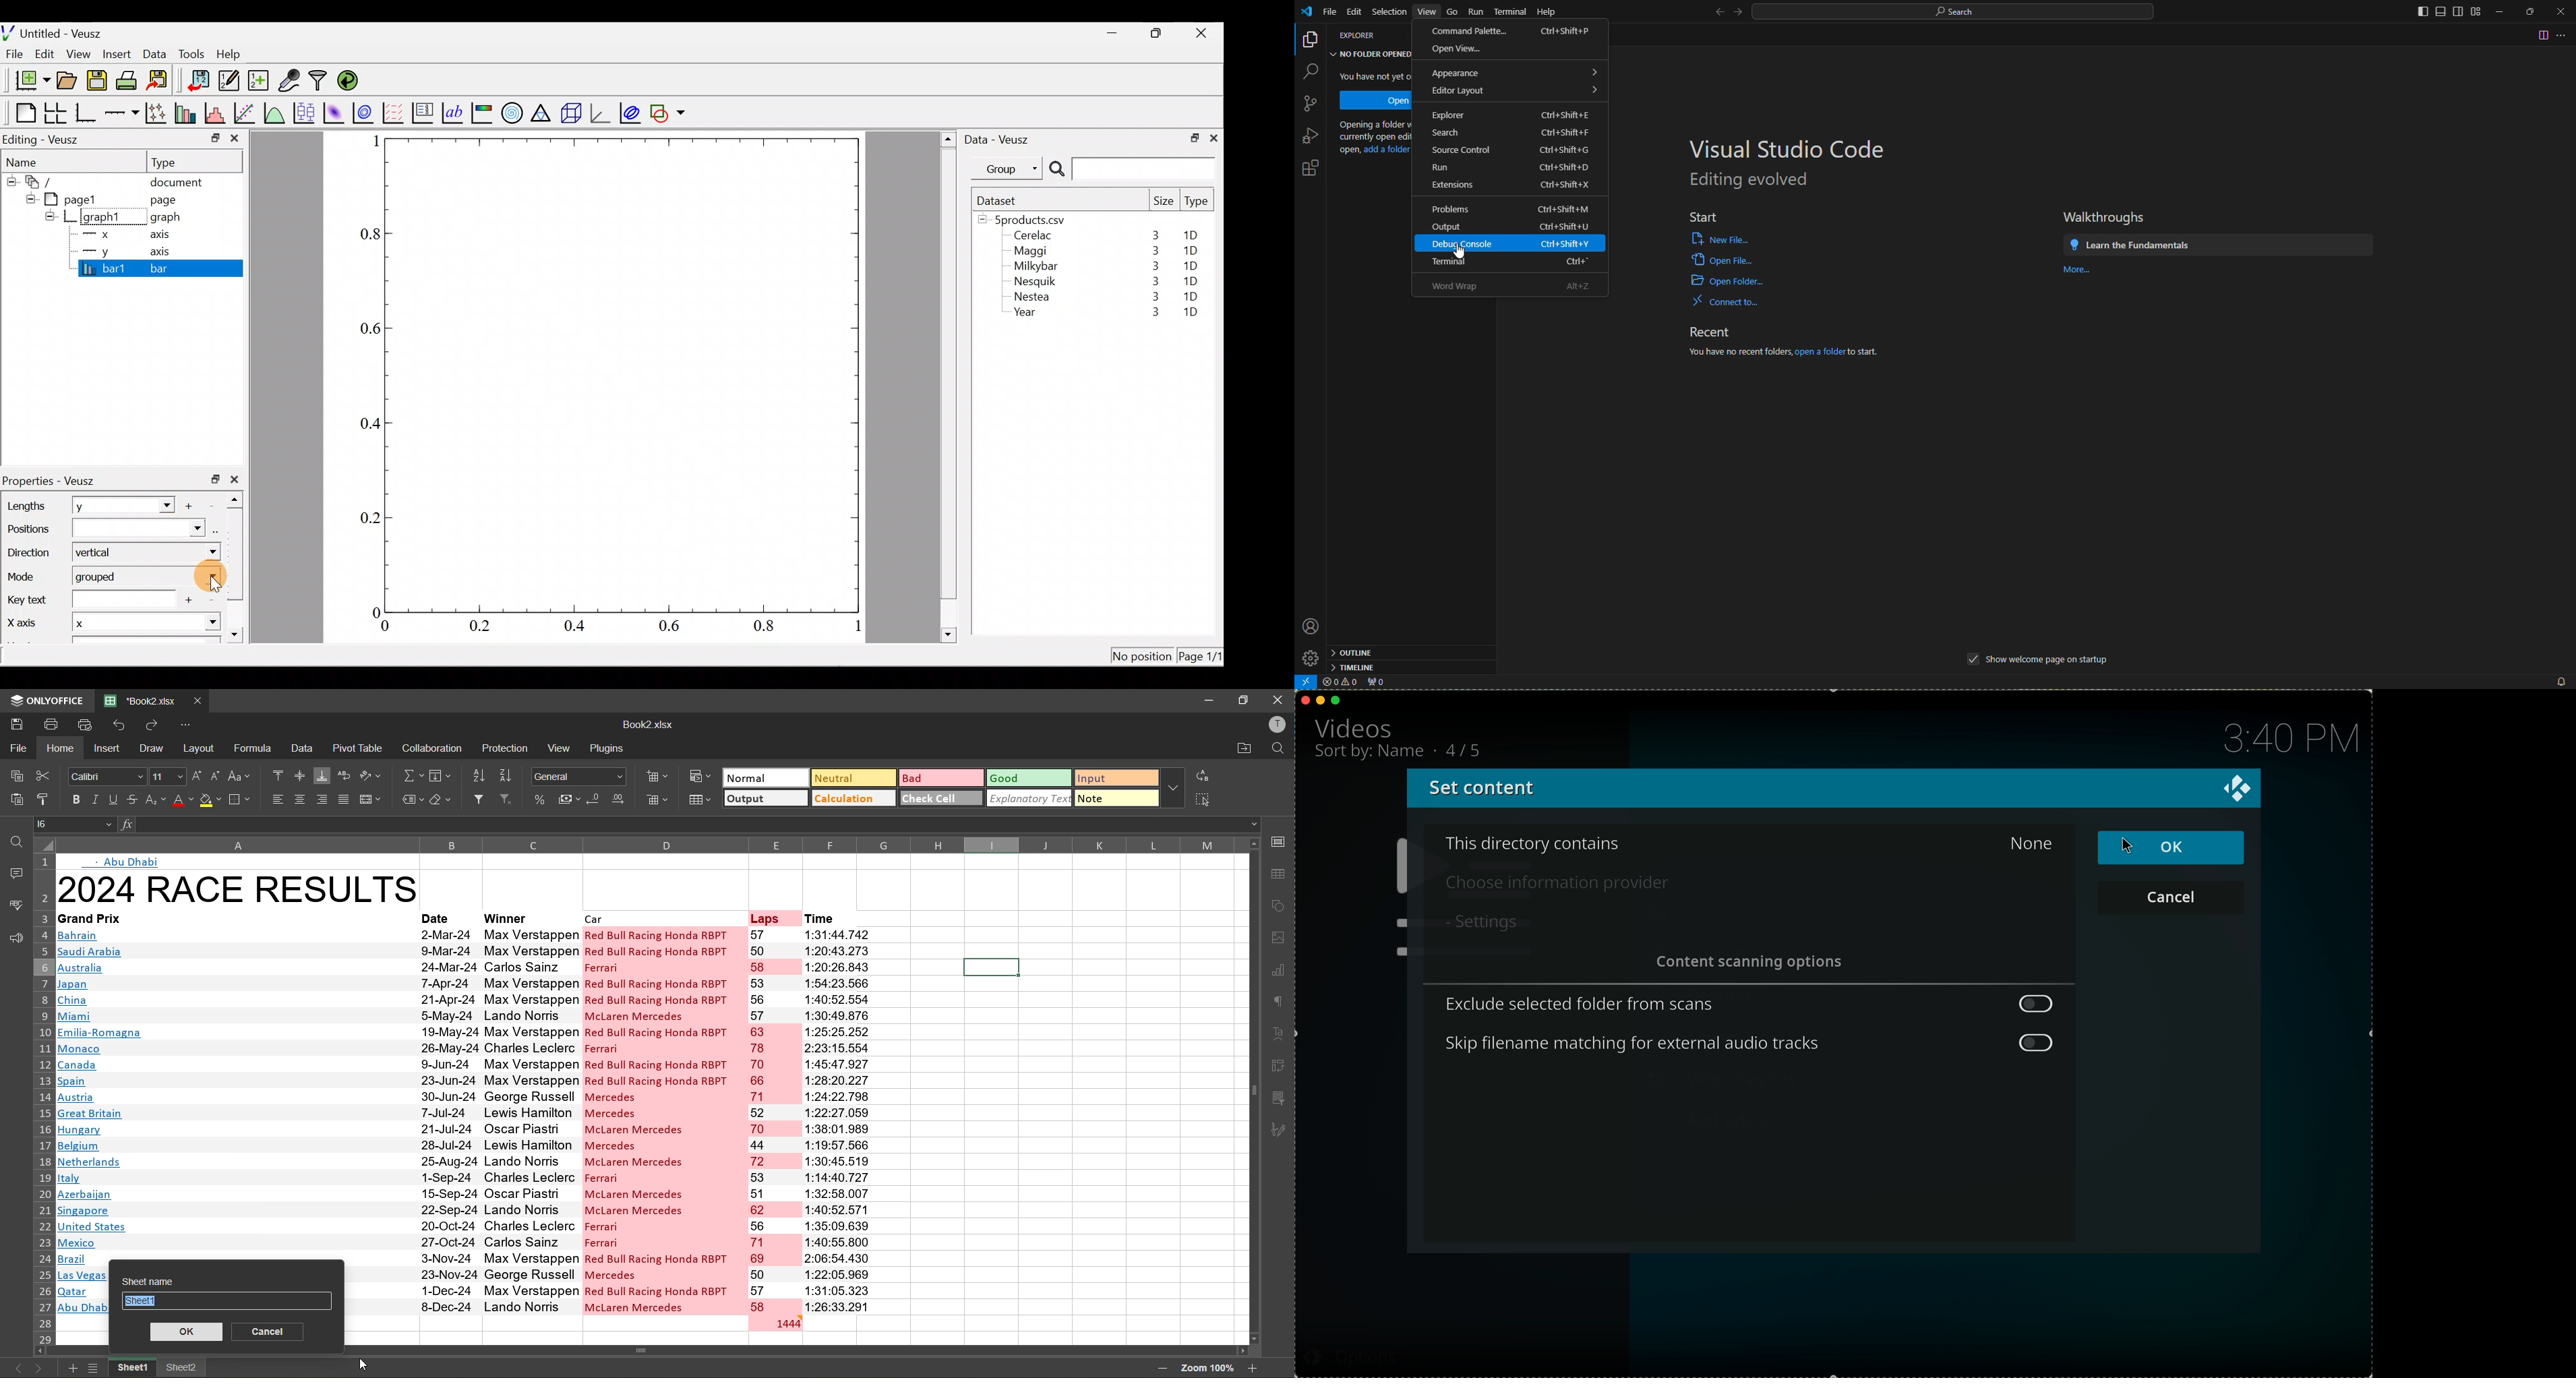 The width and height of the screenshot is (2576, 1400). Describe the element at coordinates (1029, 219) in the screenshot. I see `5products.csv` at that location.